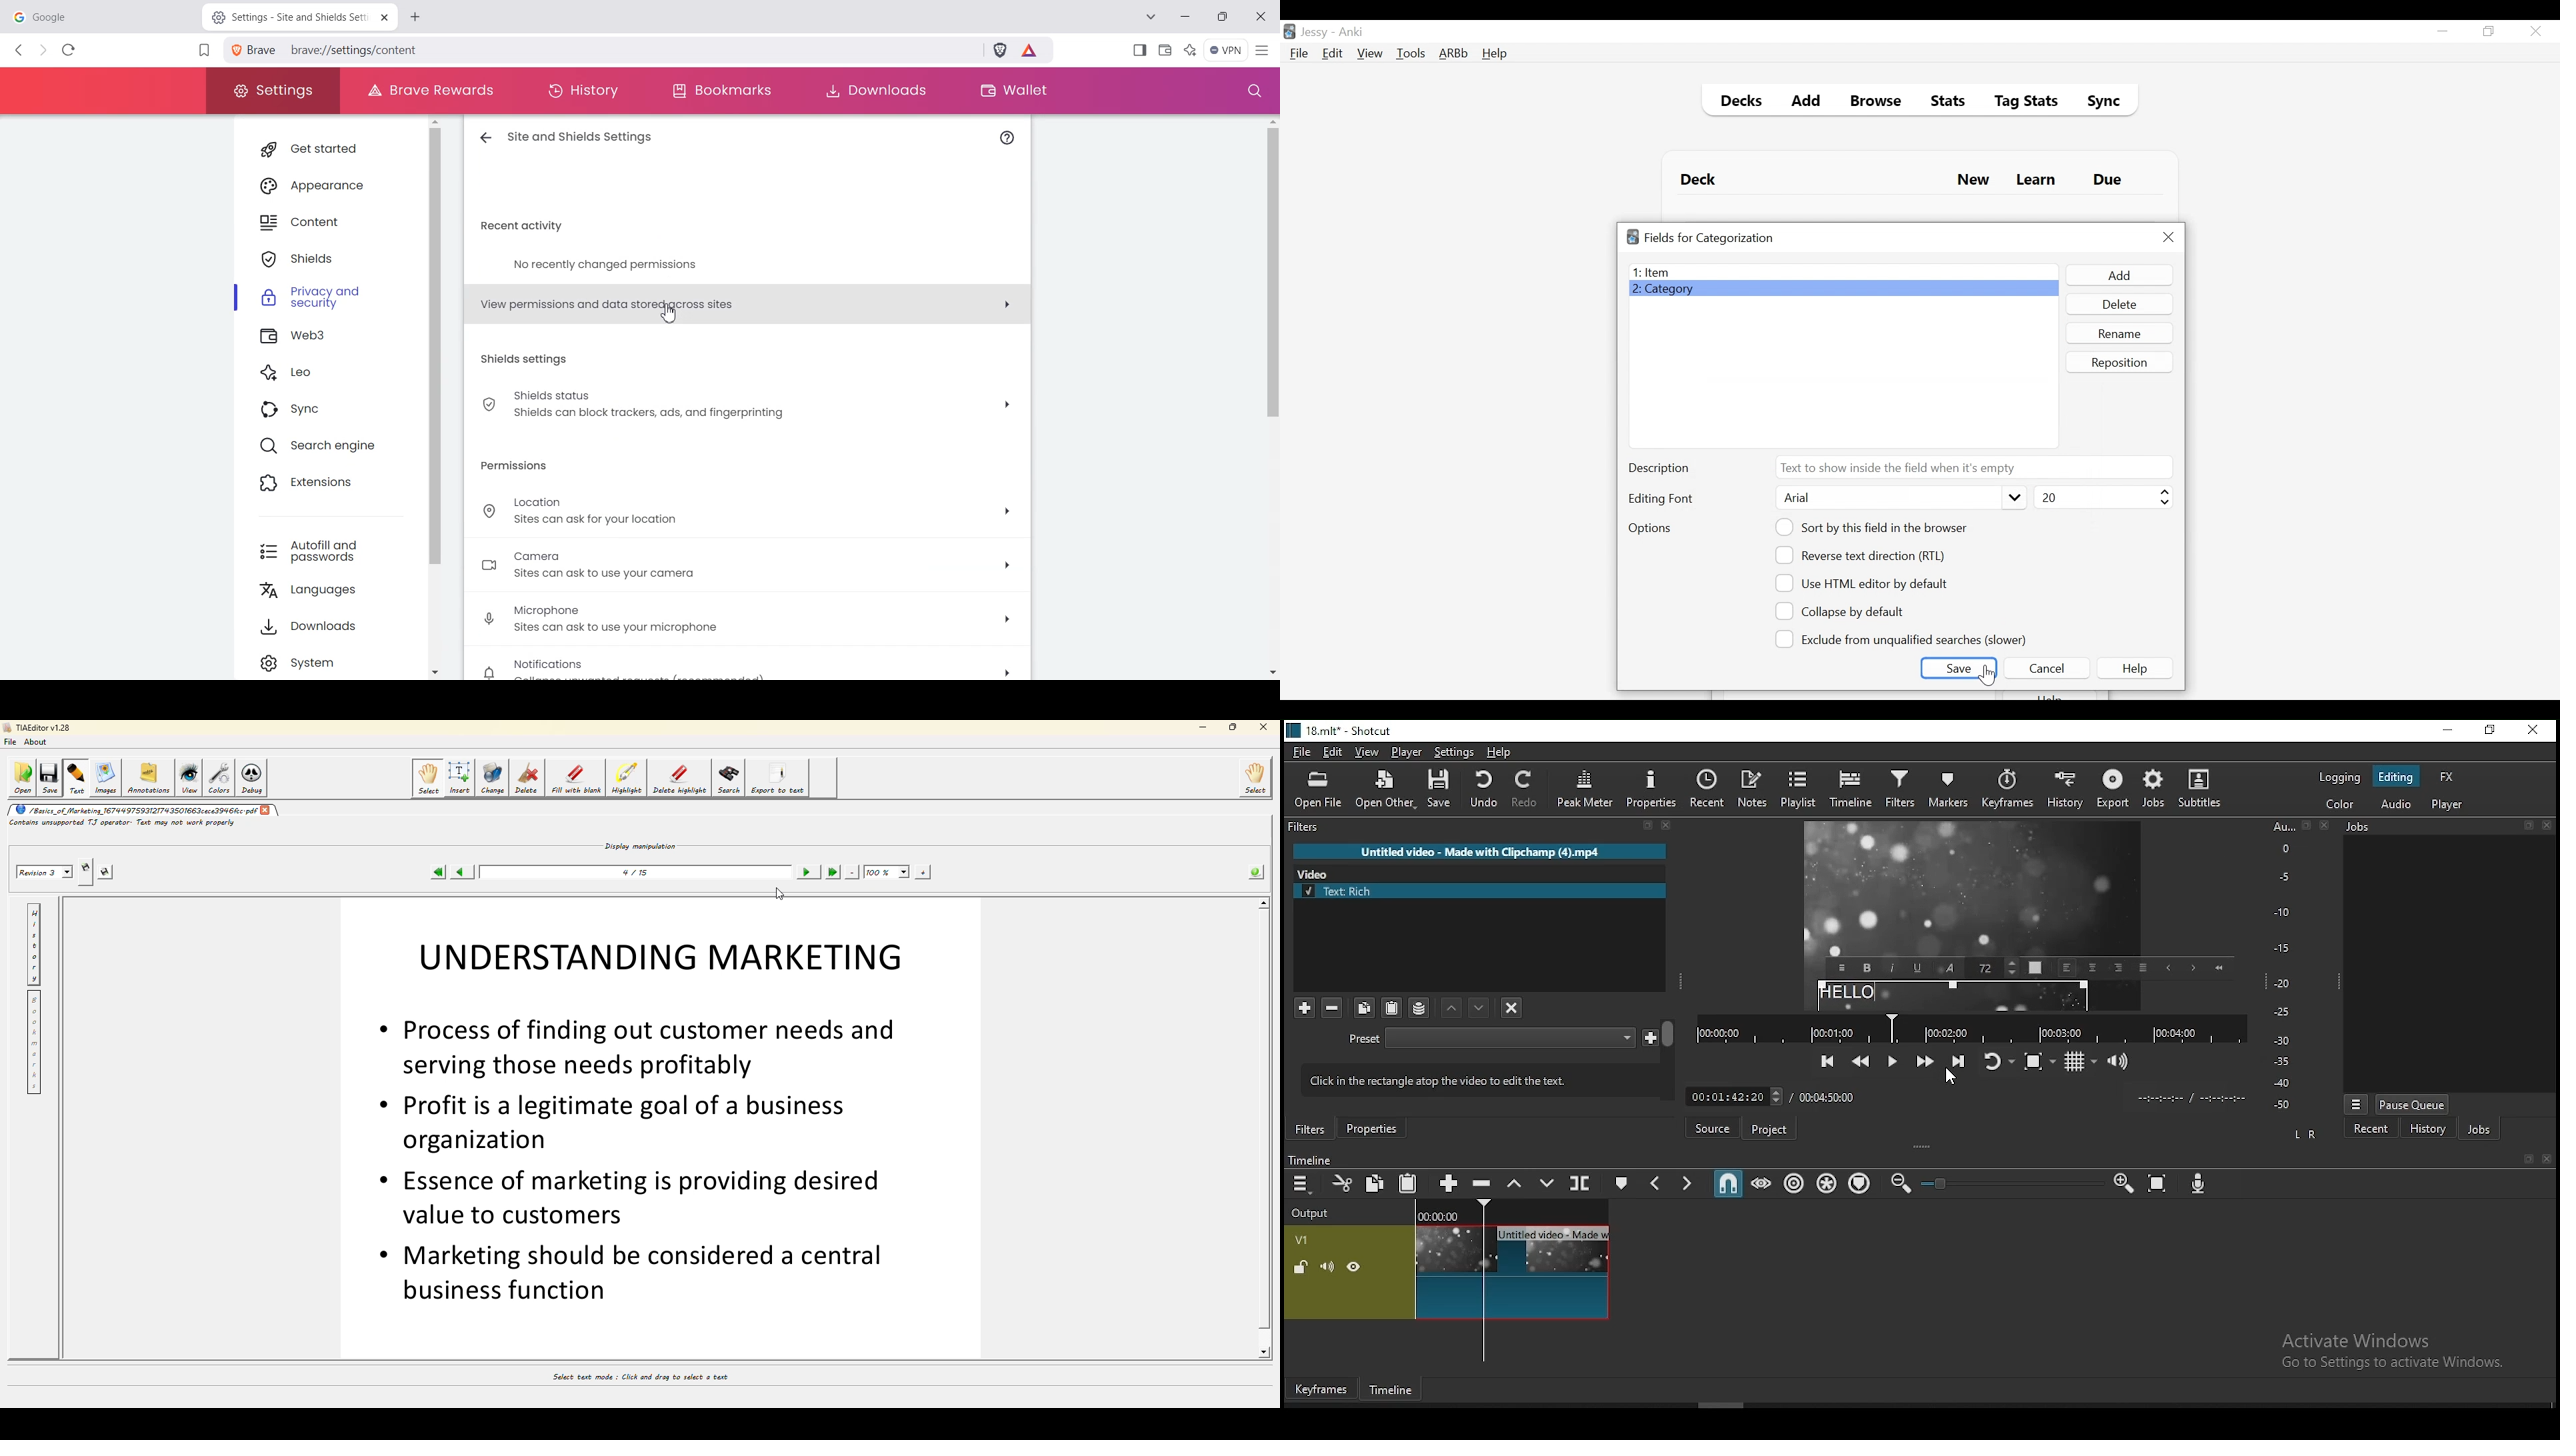  I want to click on (un)select RTL, so click(1866, 555).